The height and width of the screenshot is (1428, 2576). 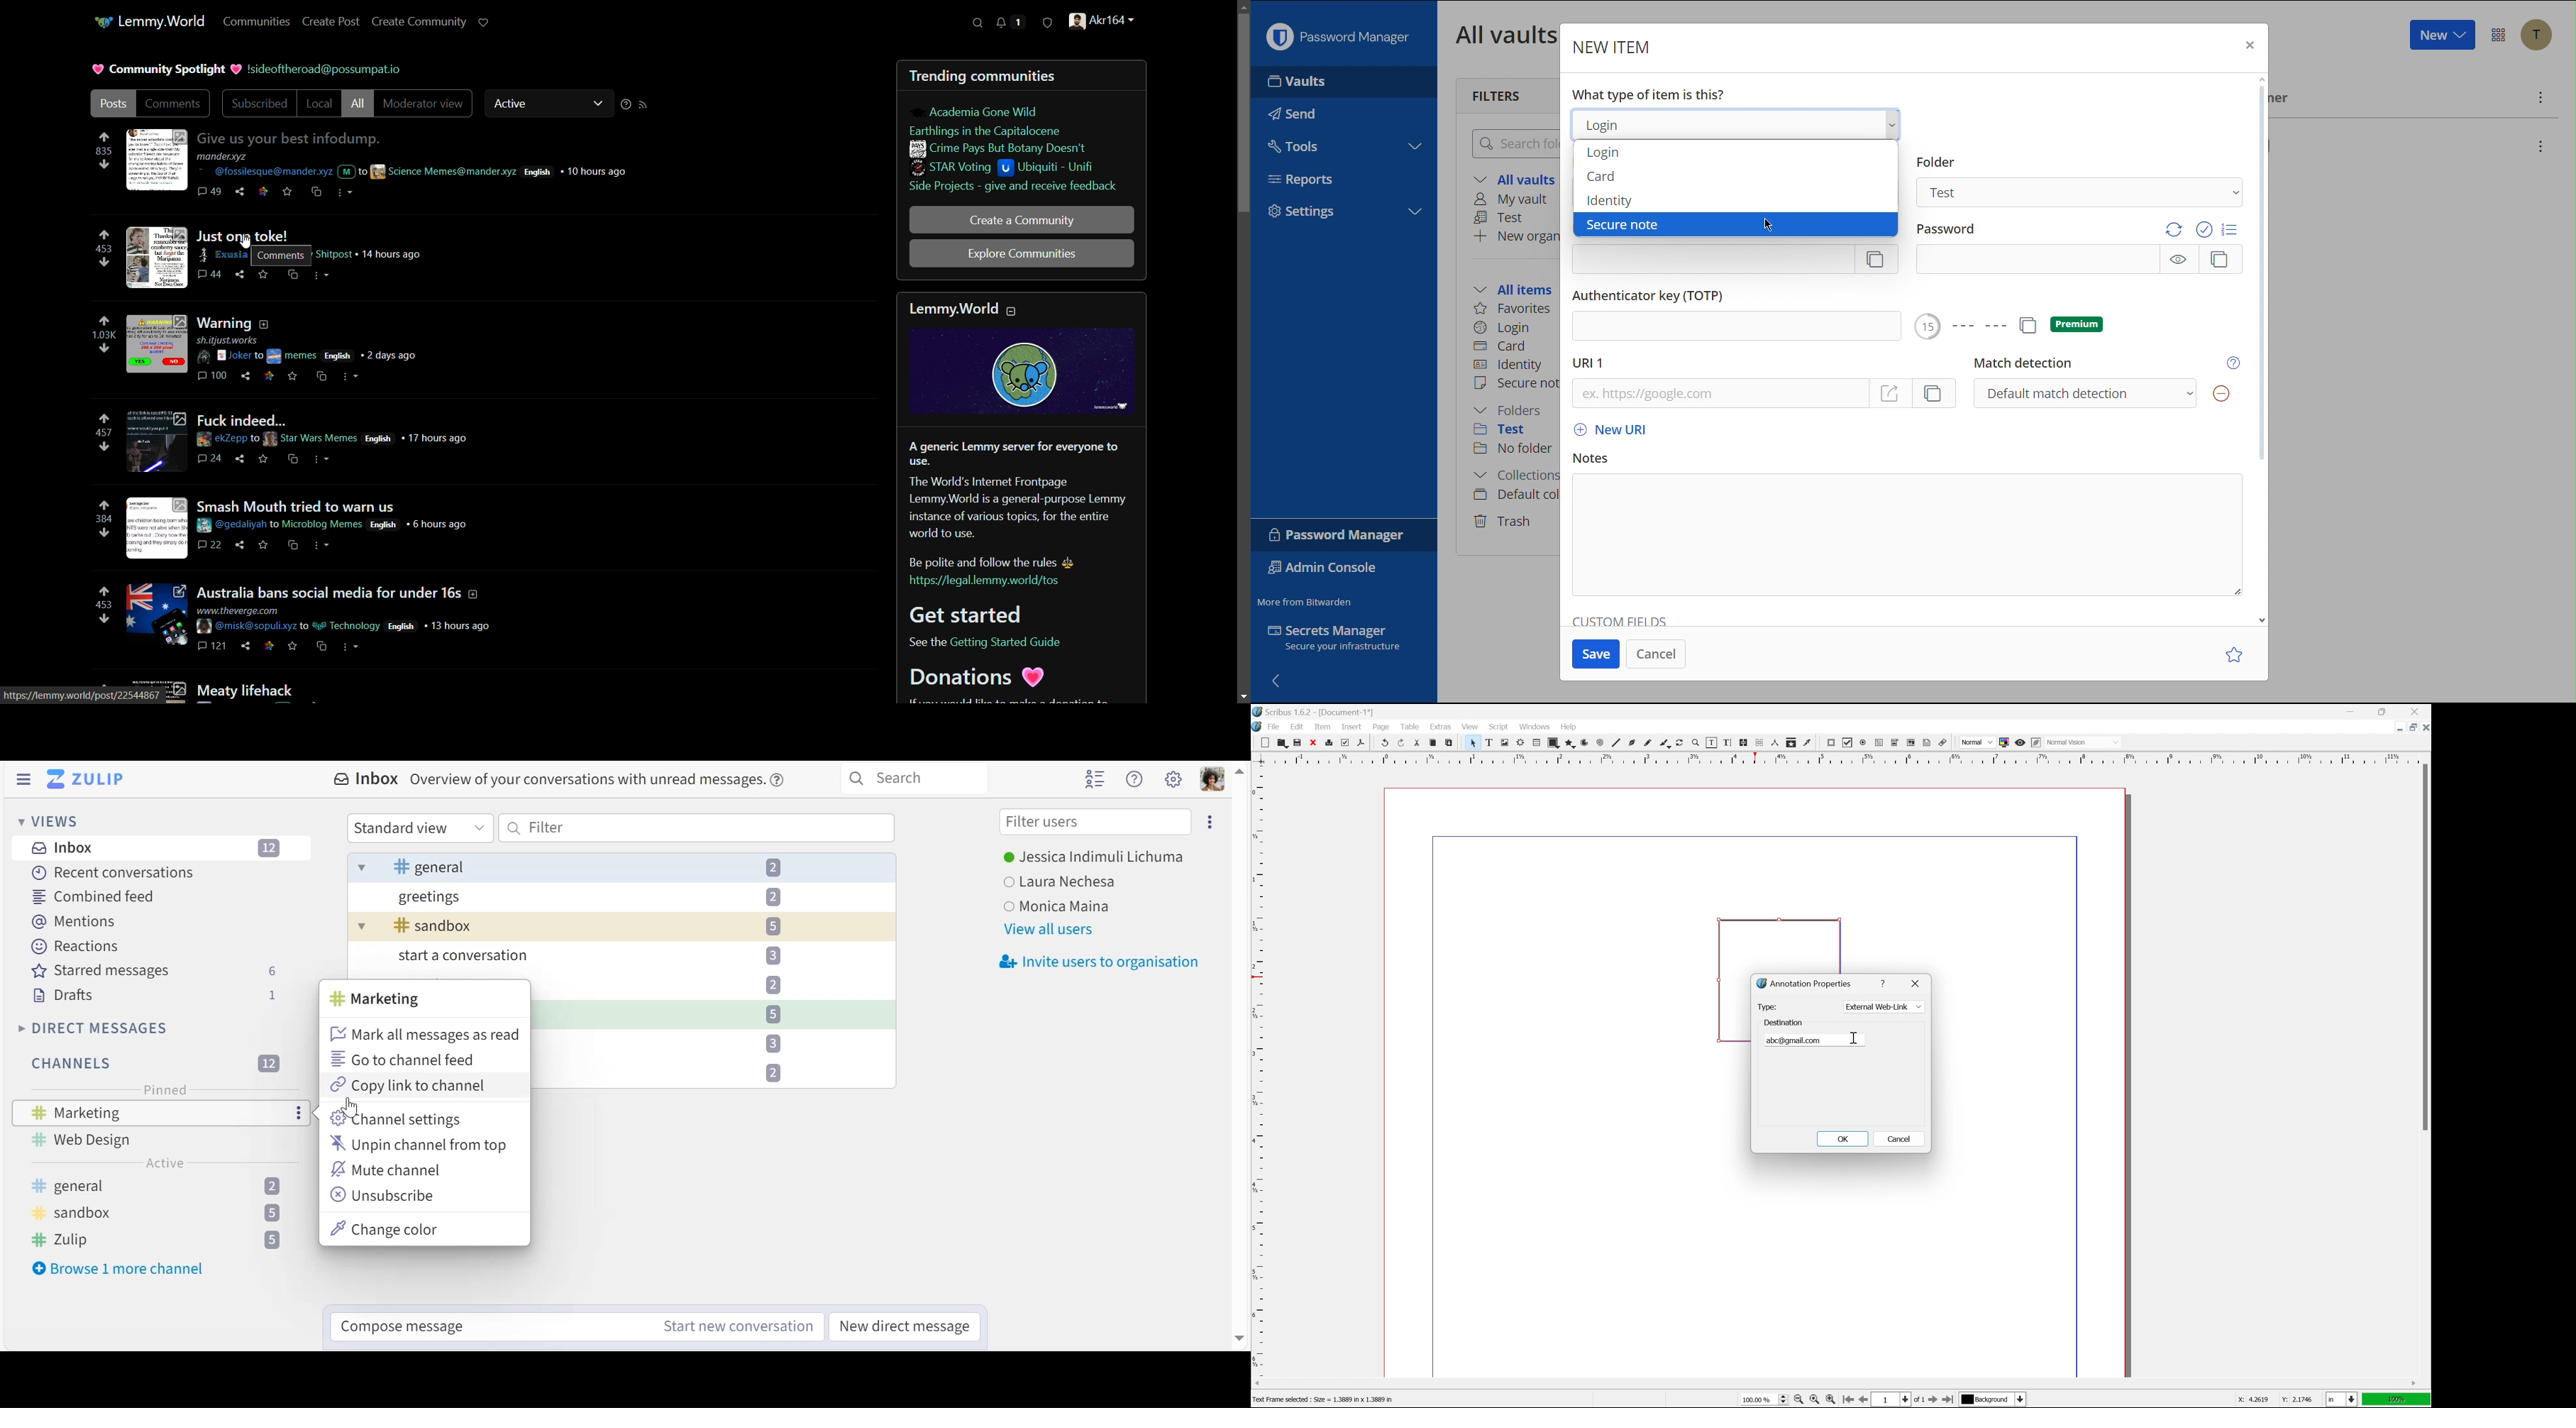 I want to click on new, so click(x=1265, y=743).